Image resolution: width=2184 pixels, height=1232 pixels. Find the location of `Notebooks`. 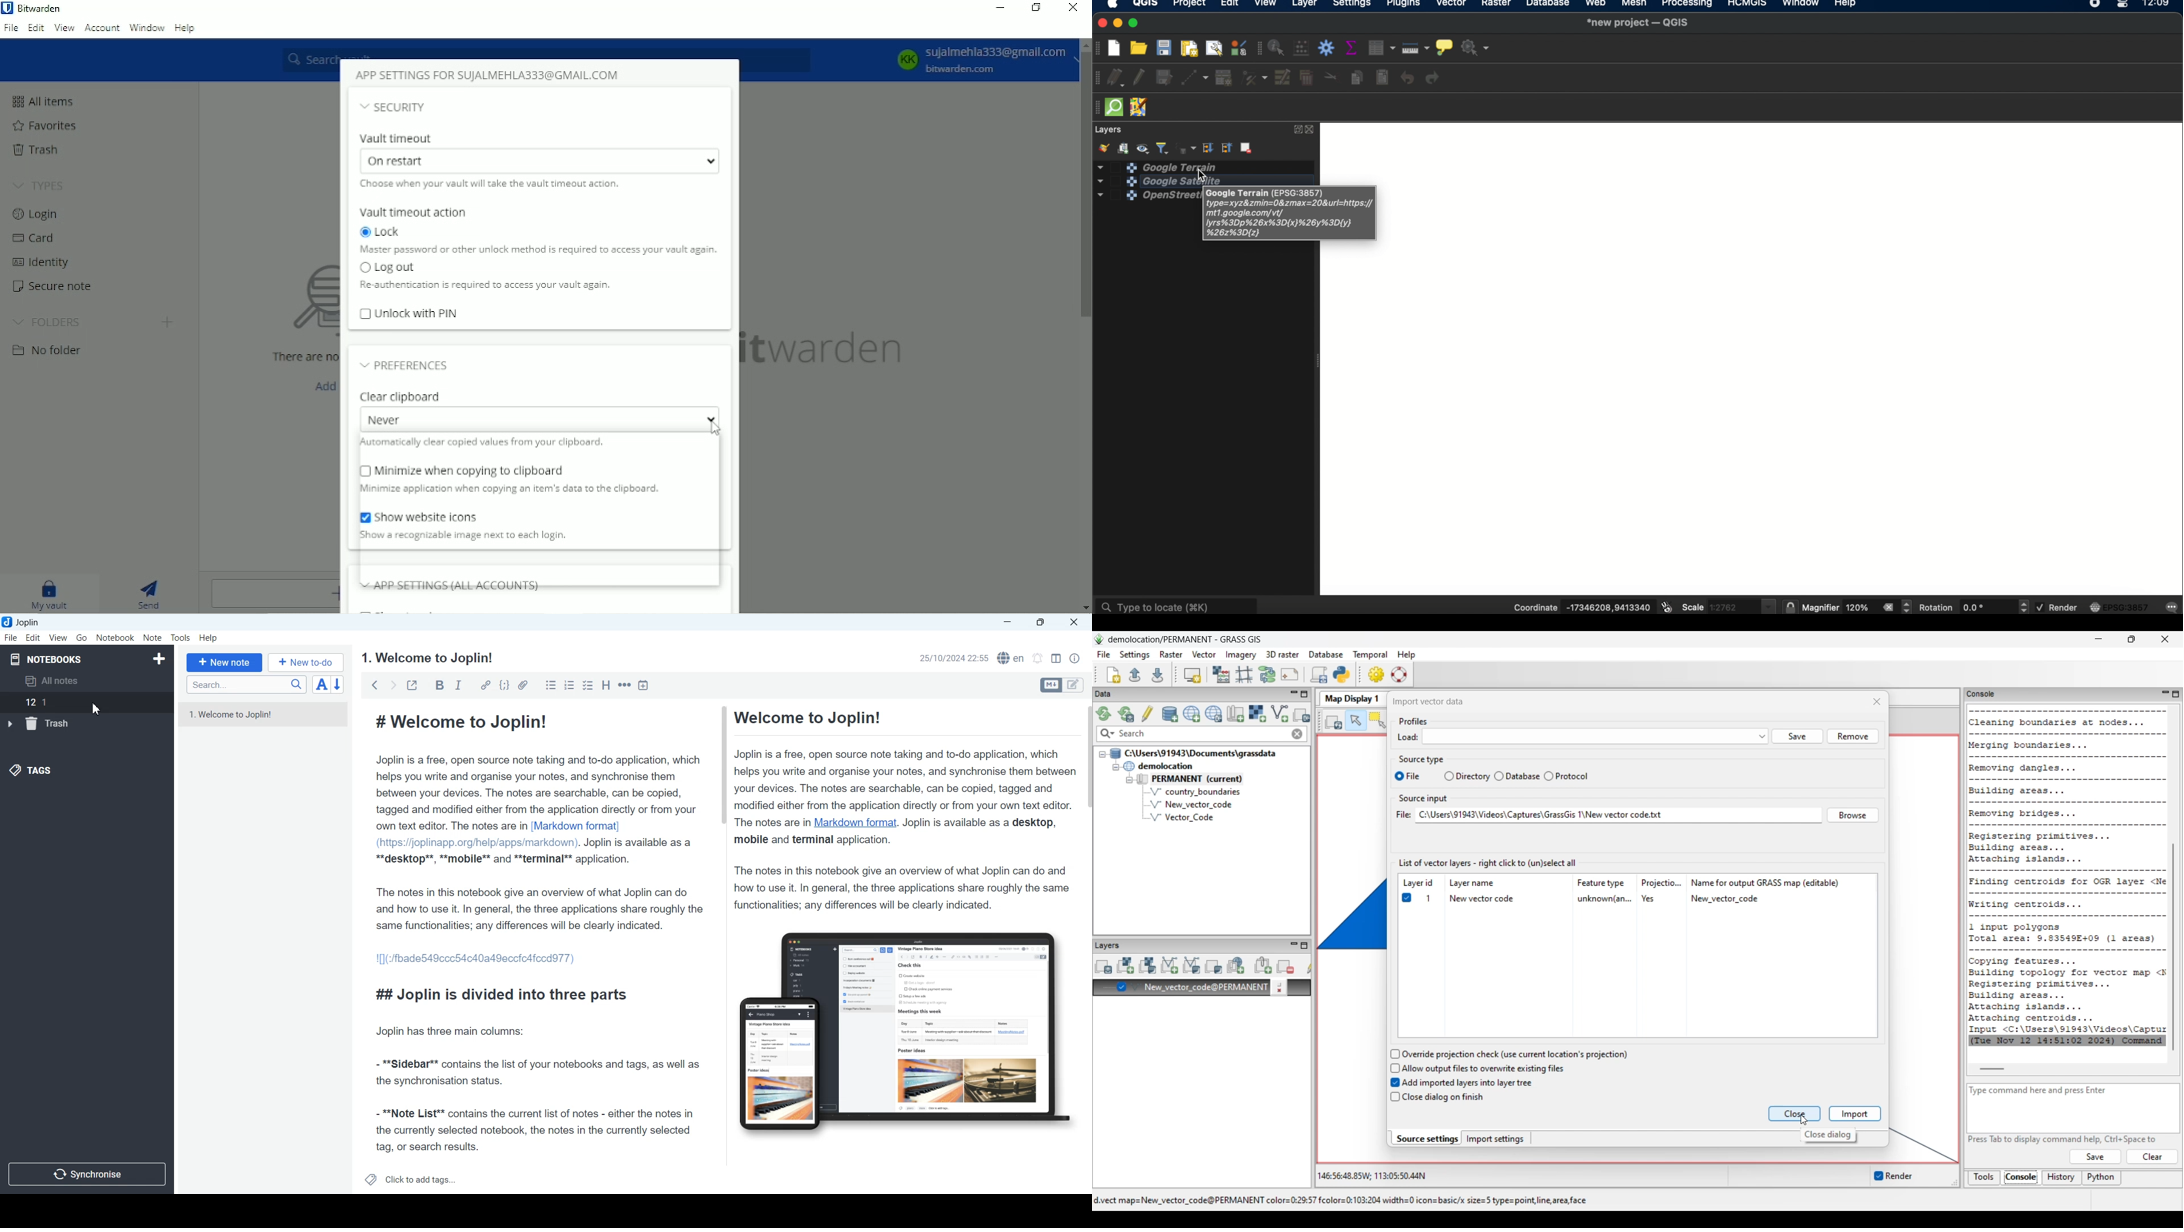

Notebooks is located at coordinates (46, 659).